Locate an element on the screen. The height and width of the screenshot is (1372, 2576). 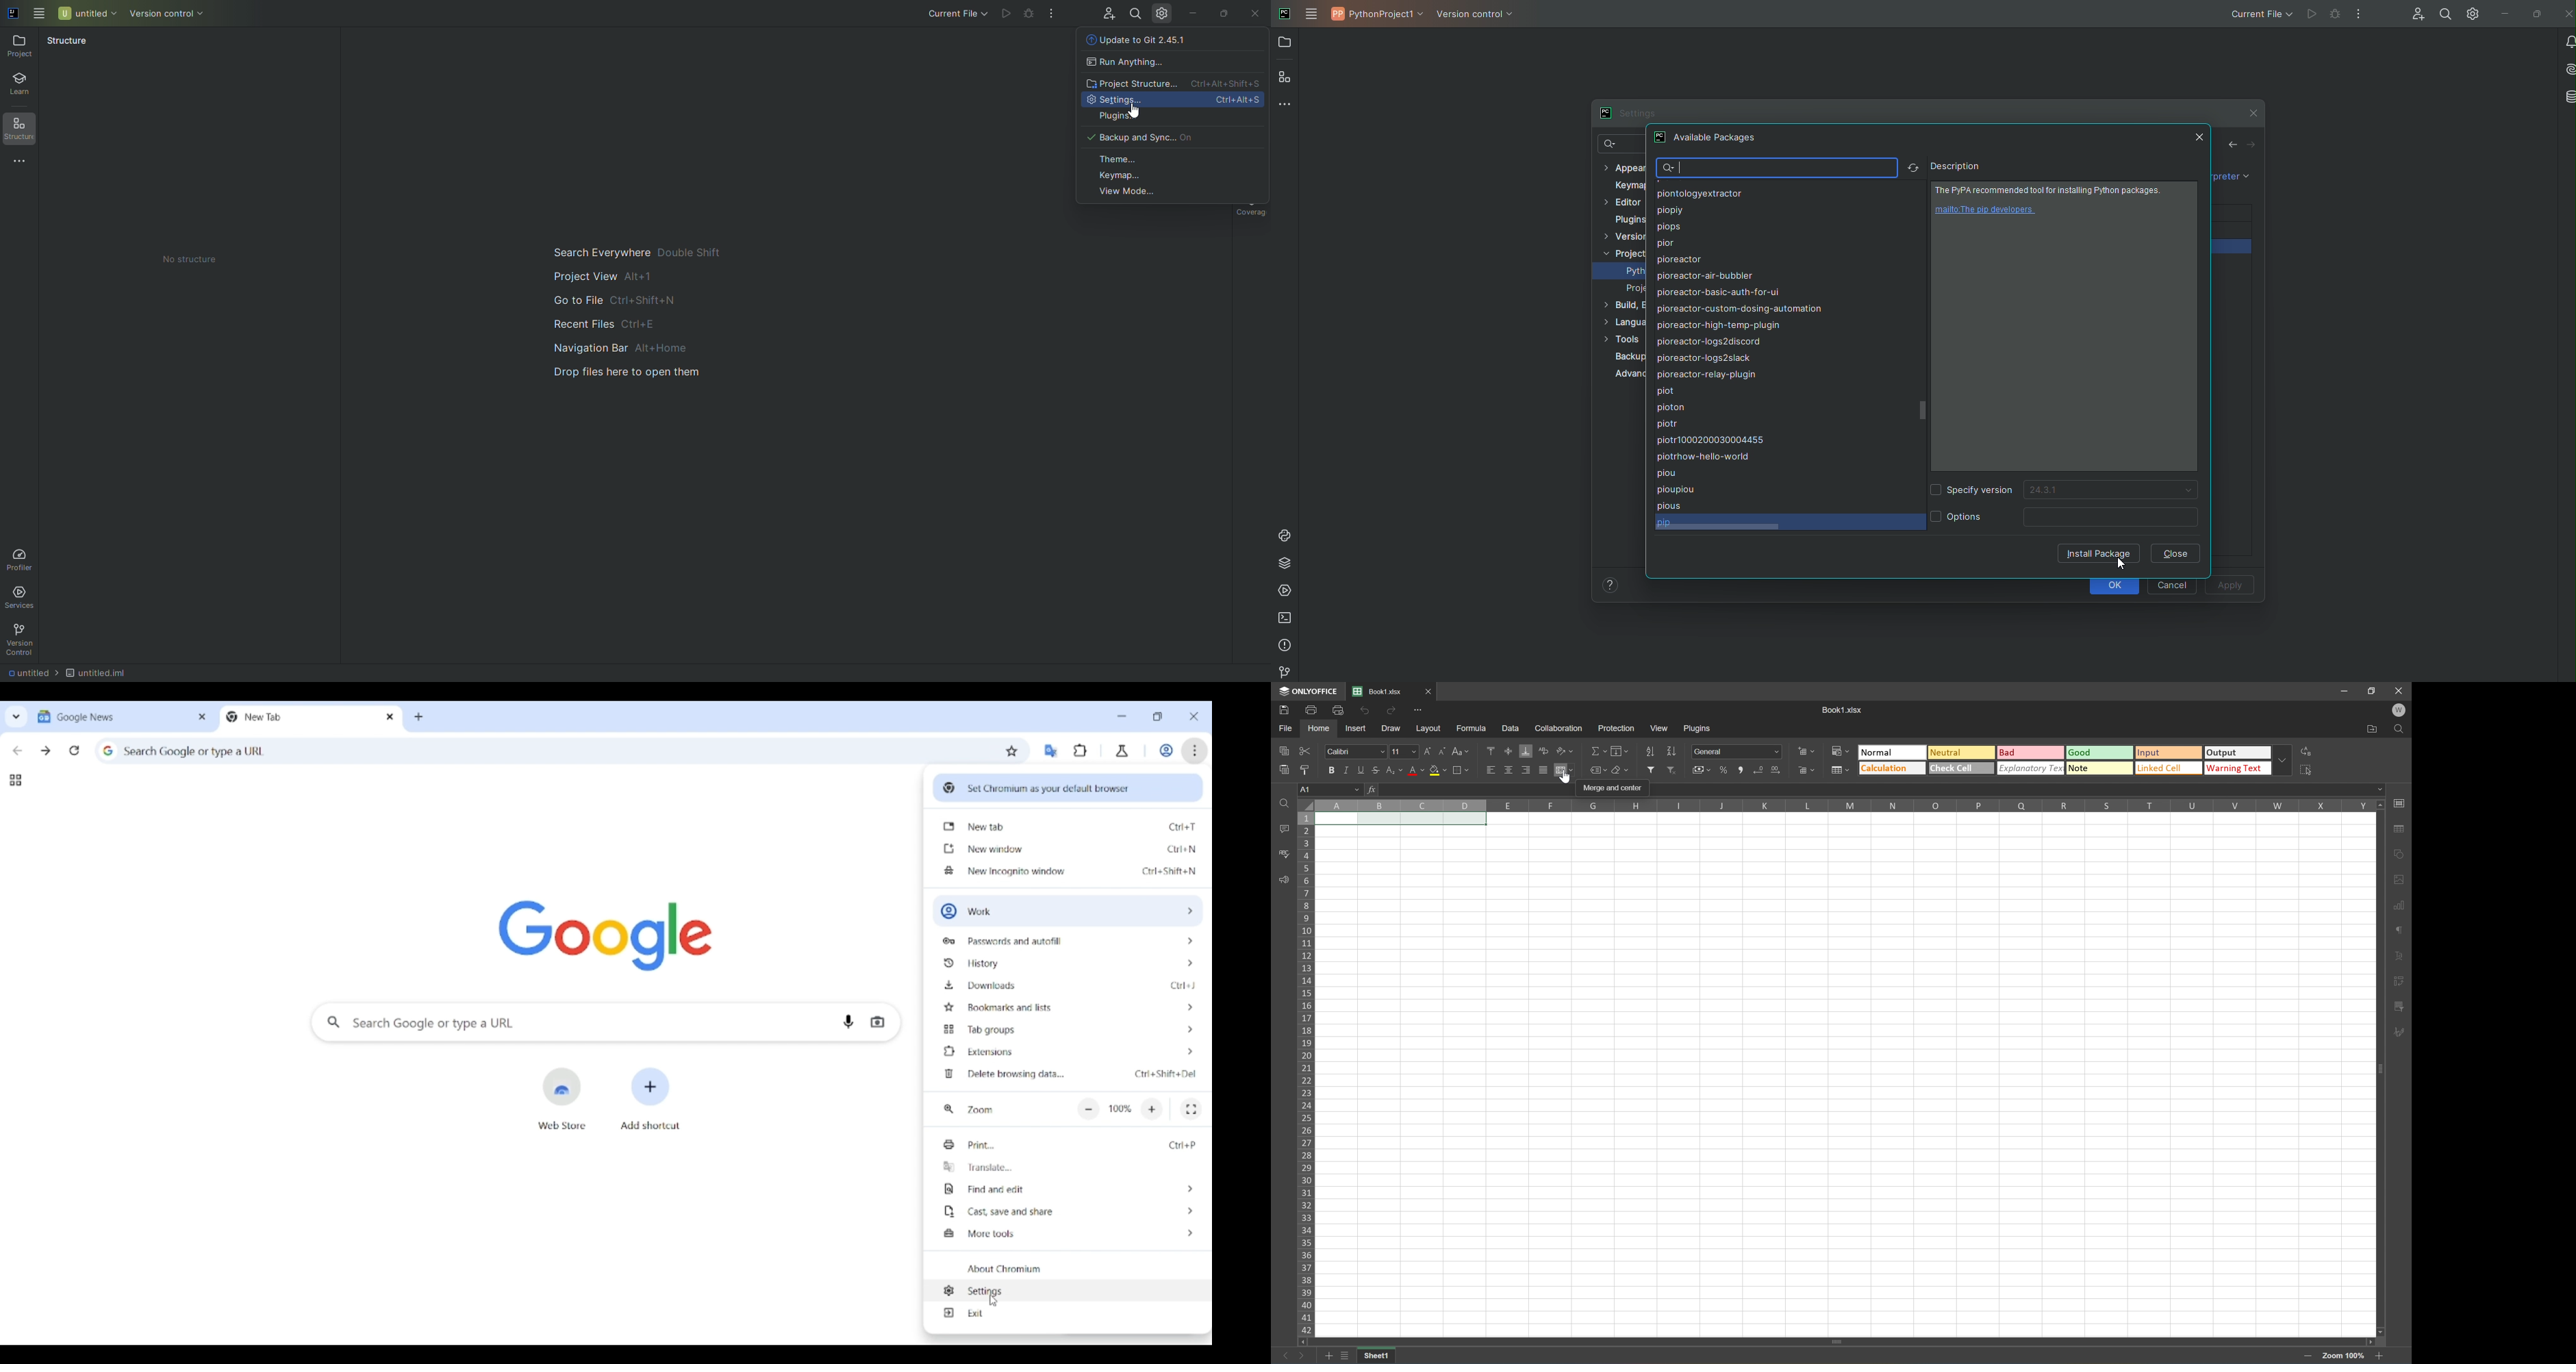
Description is located at coordinates (1956, 166).